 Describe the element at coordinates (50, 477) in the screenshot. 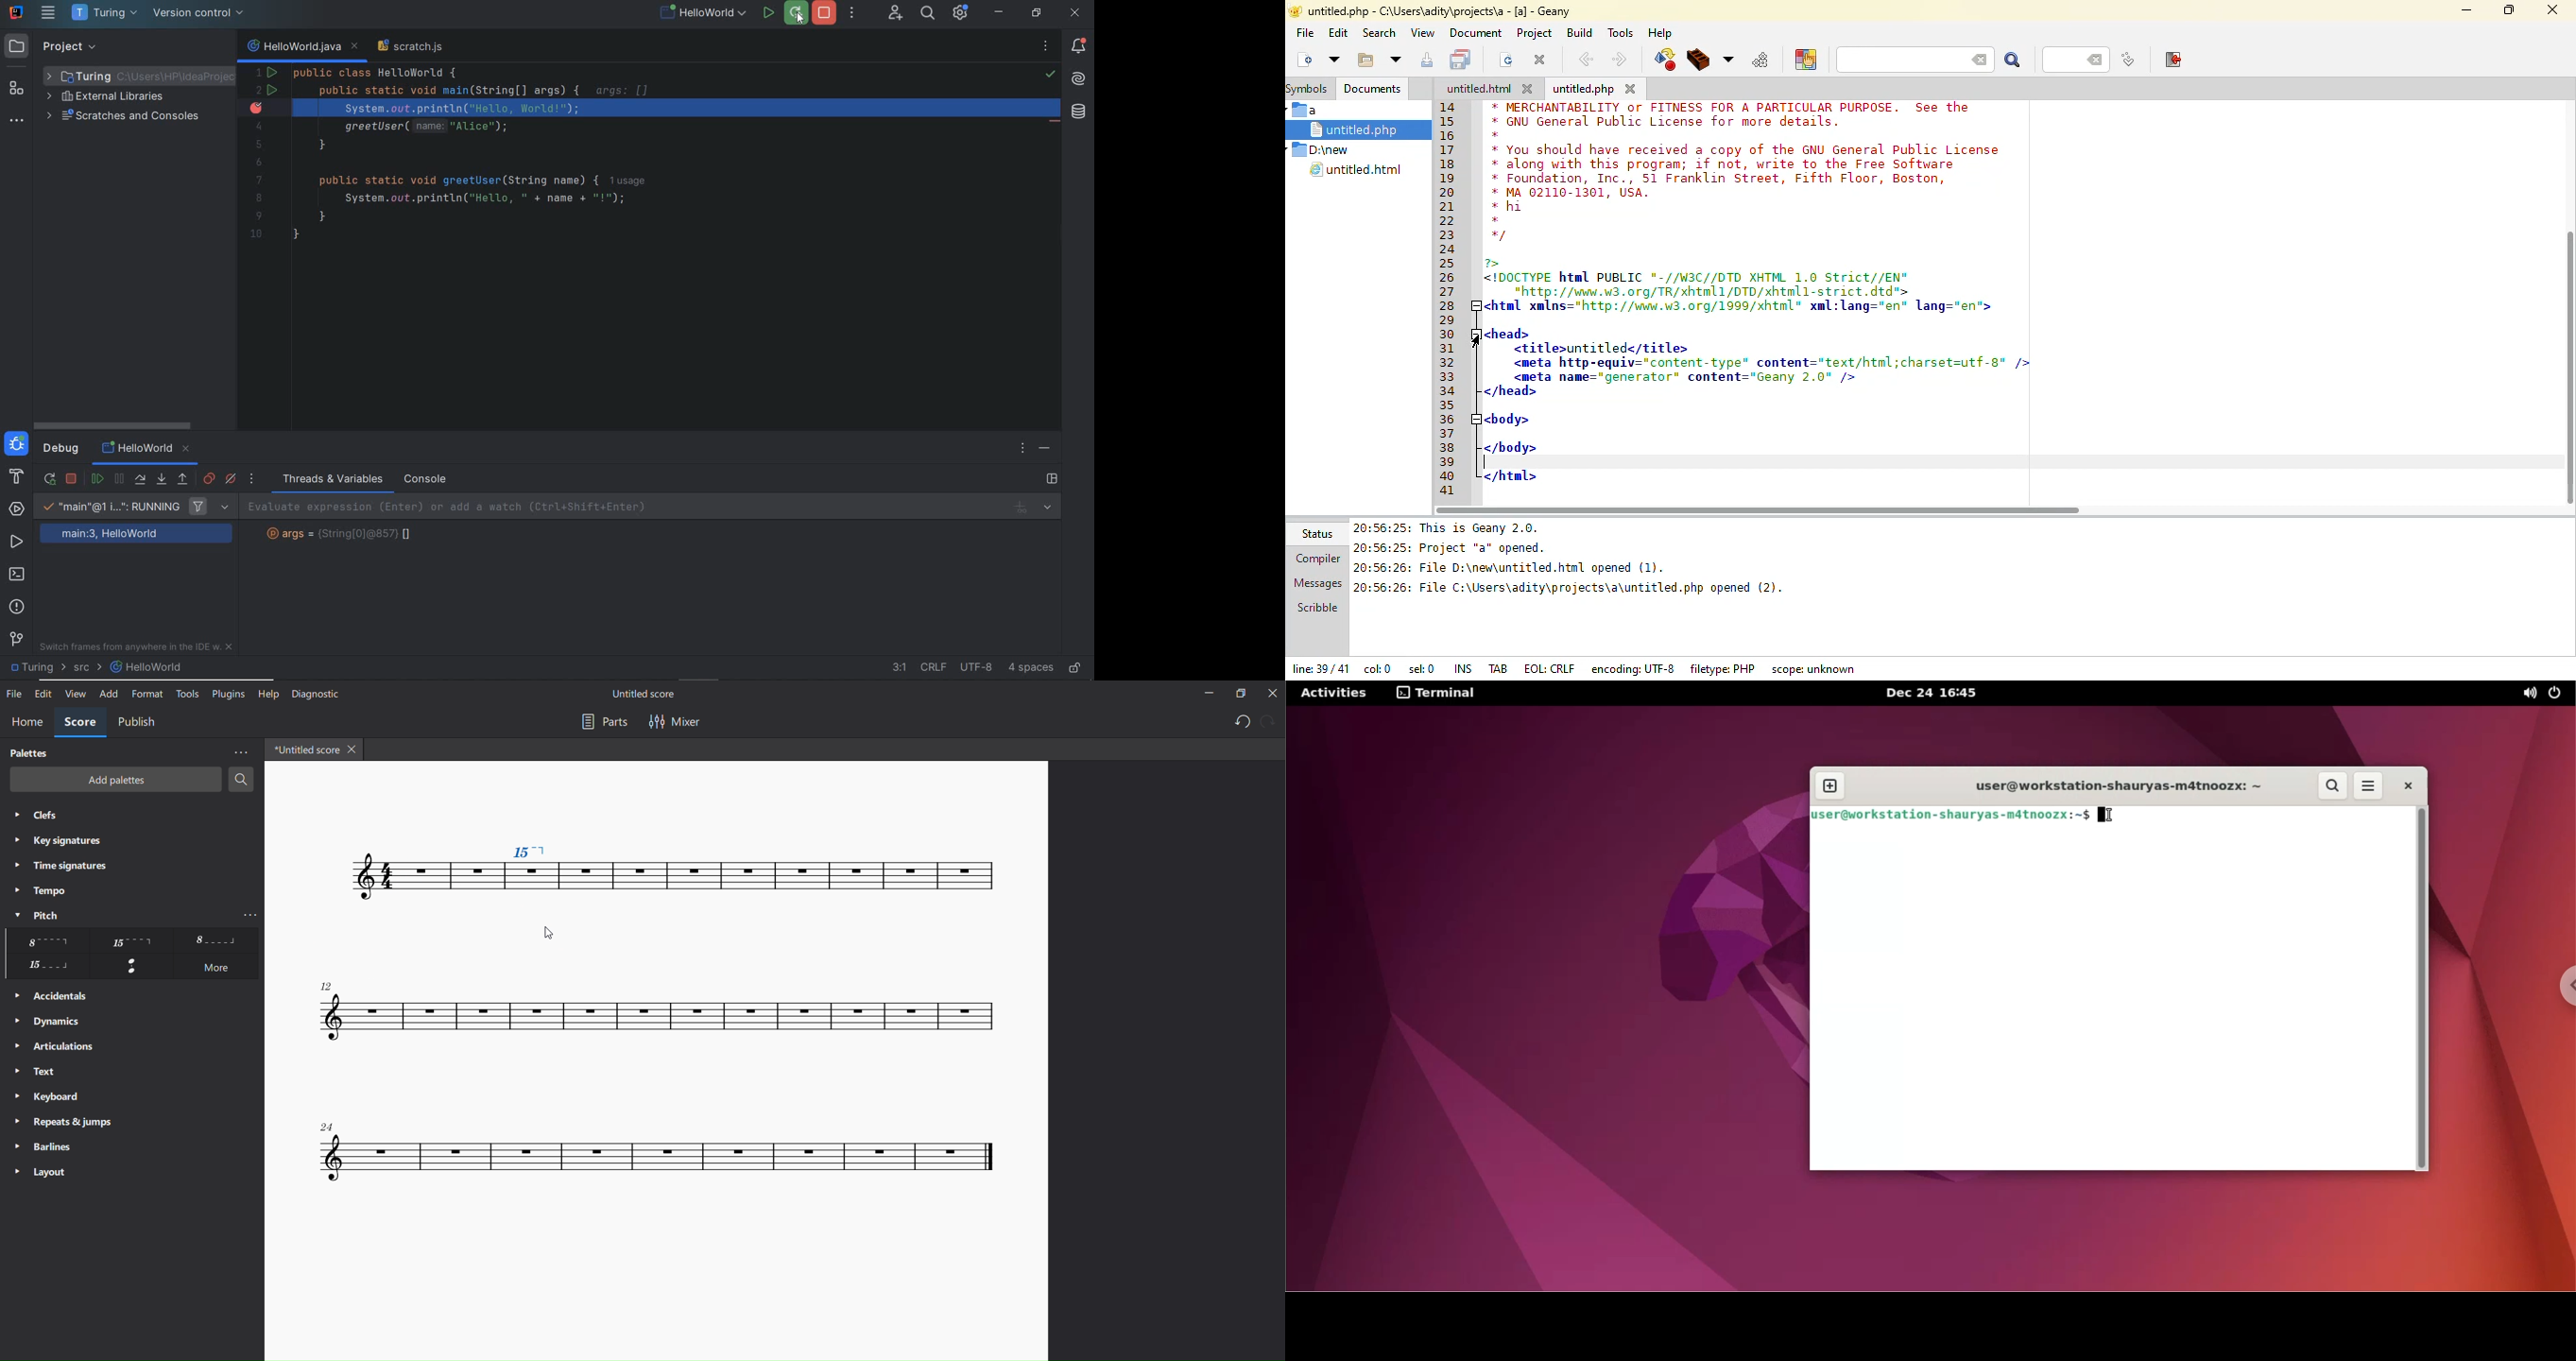

I see `rerun` at that location.